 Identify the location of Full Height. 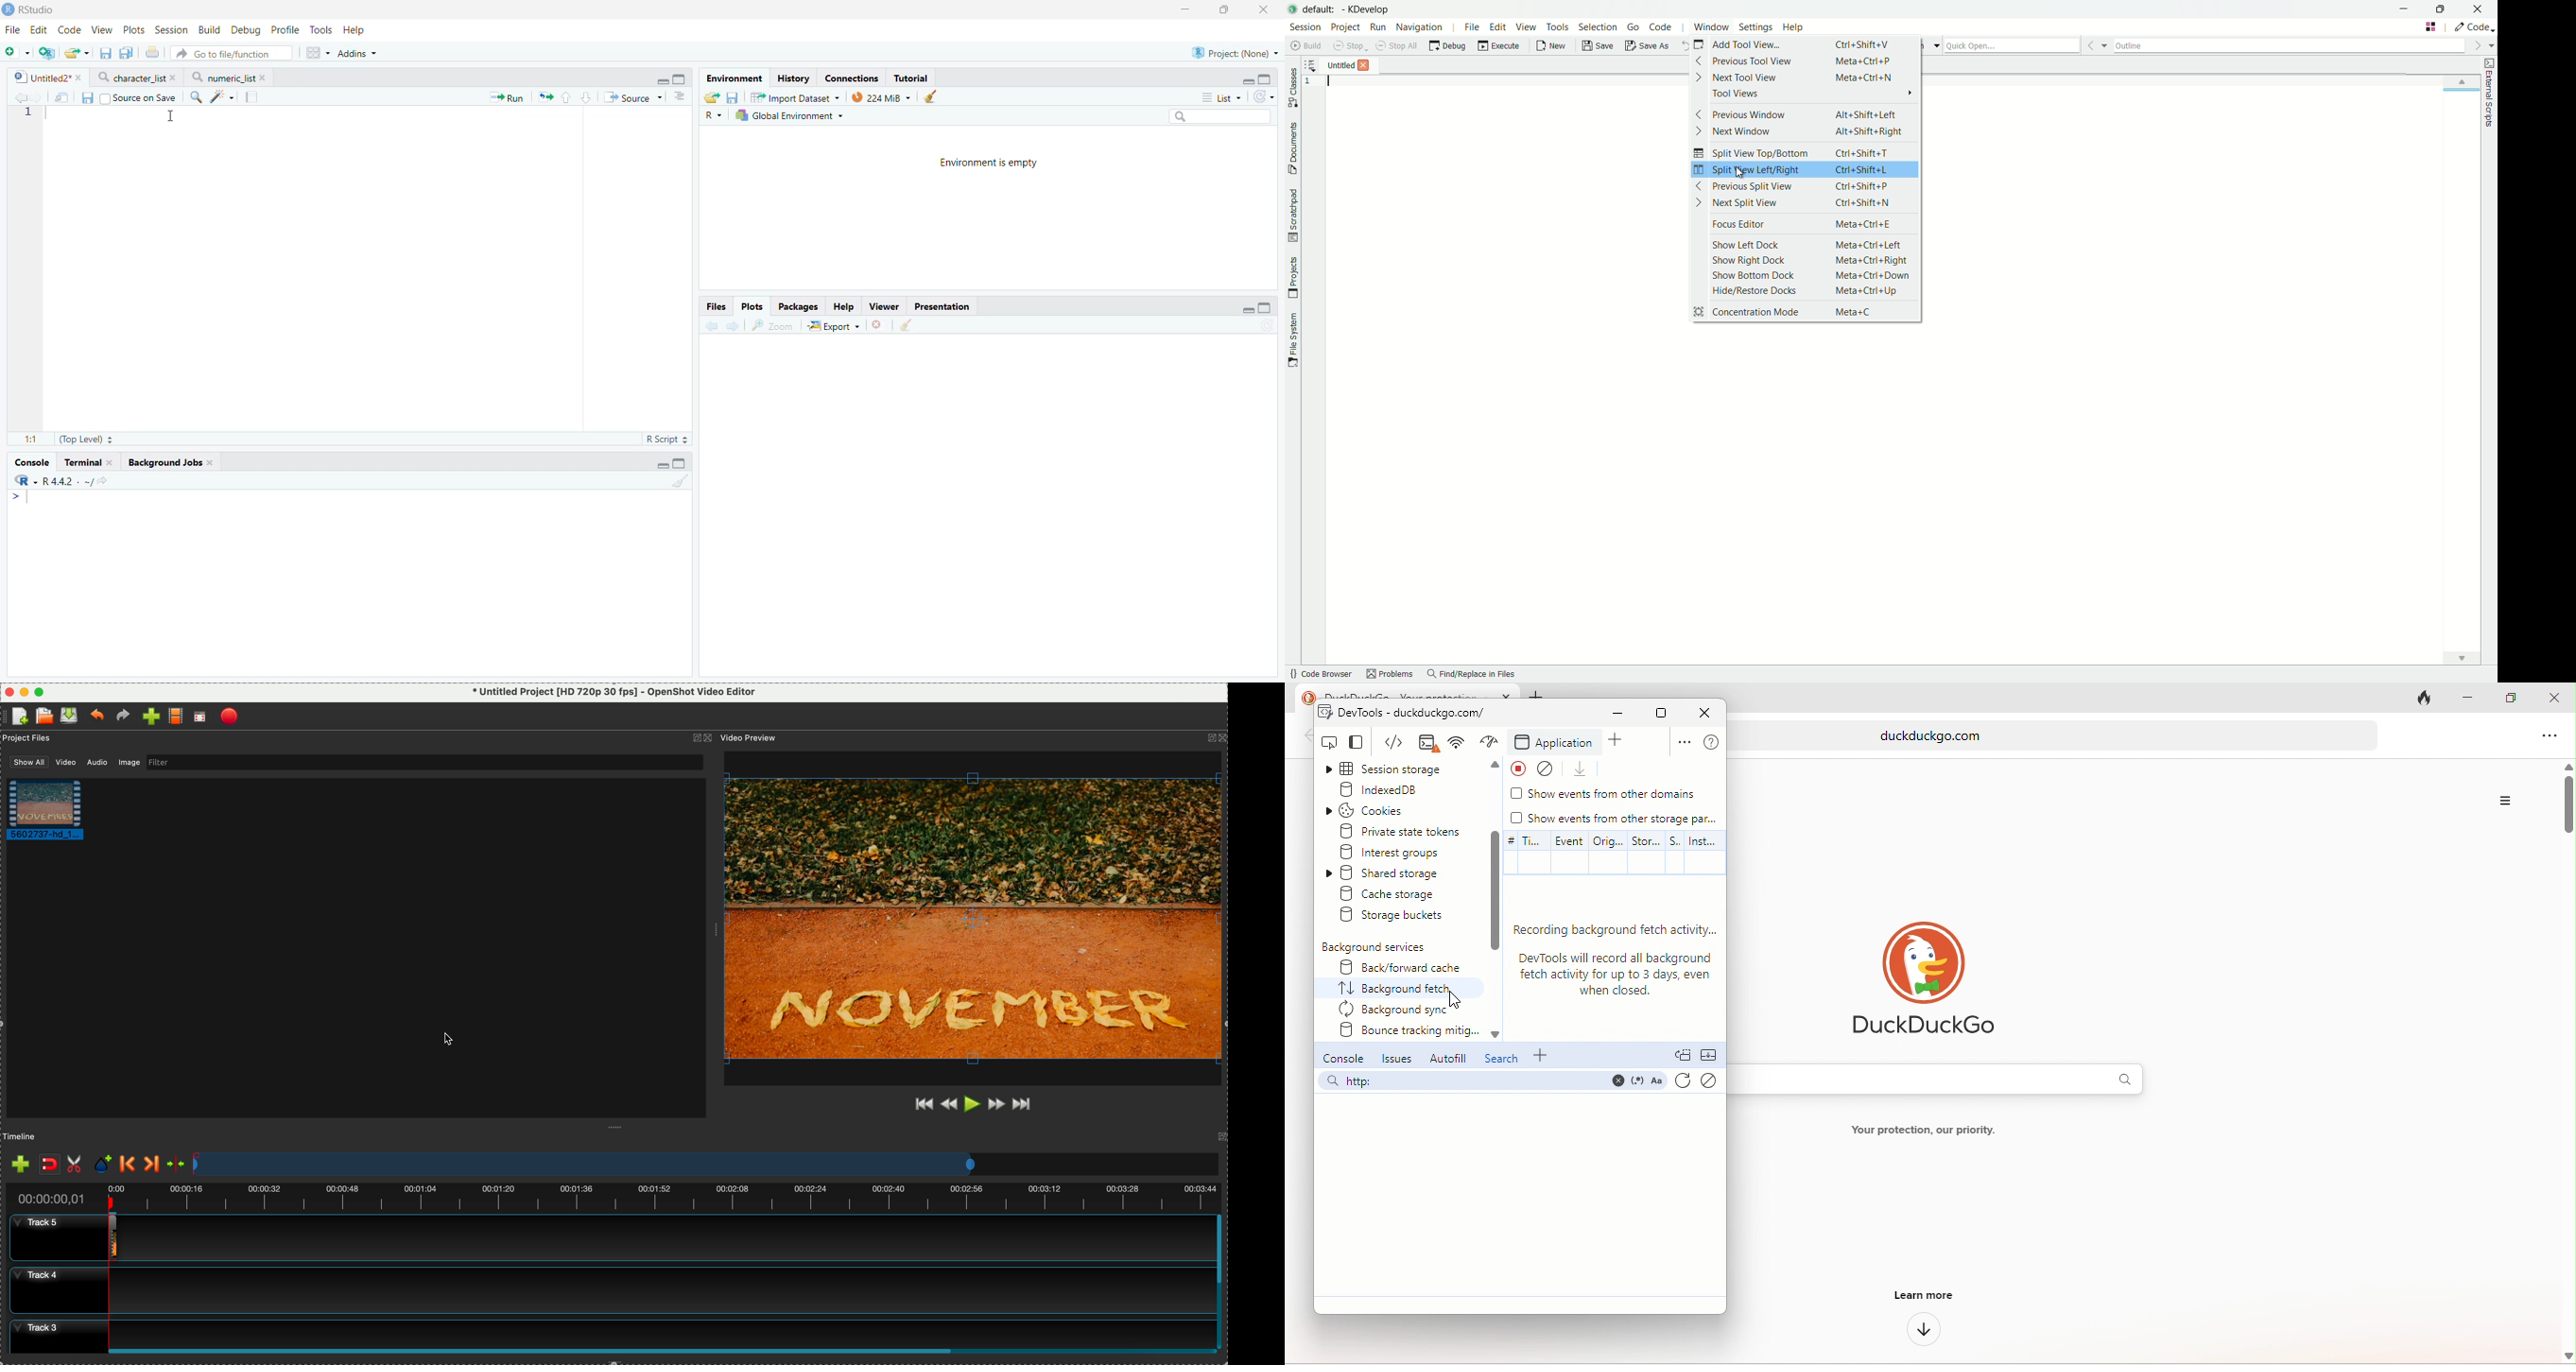
(681, 78).